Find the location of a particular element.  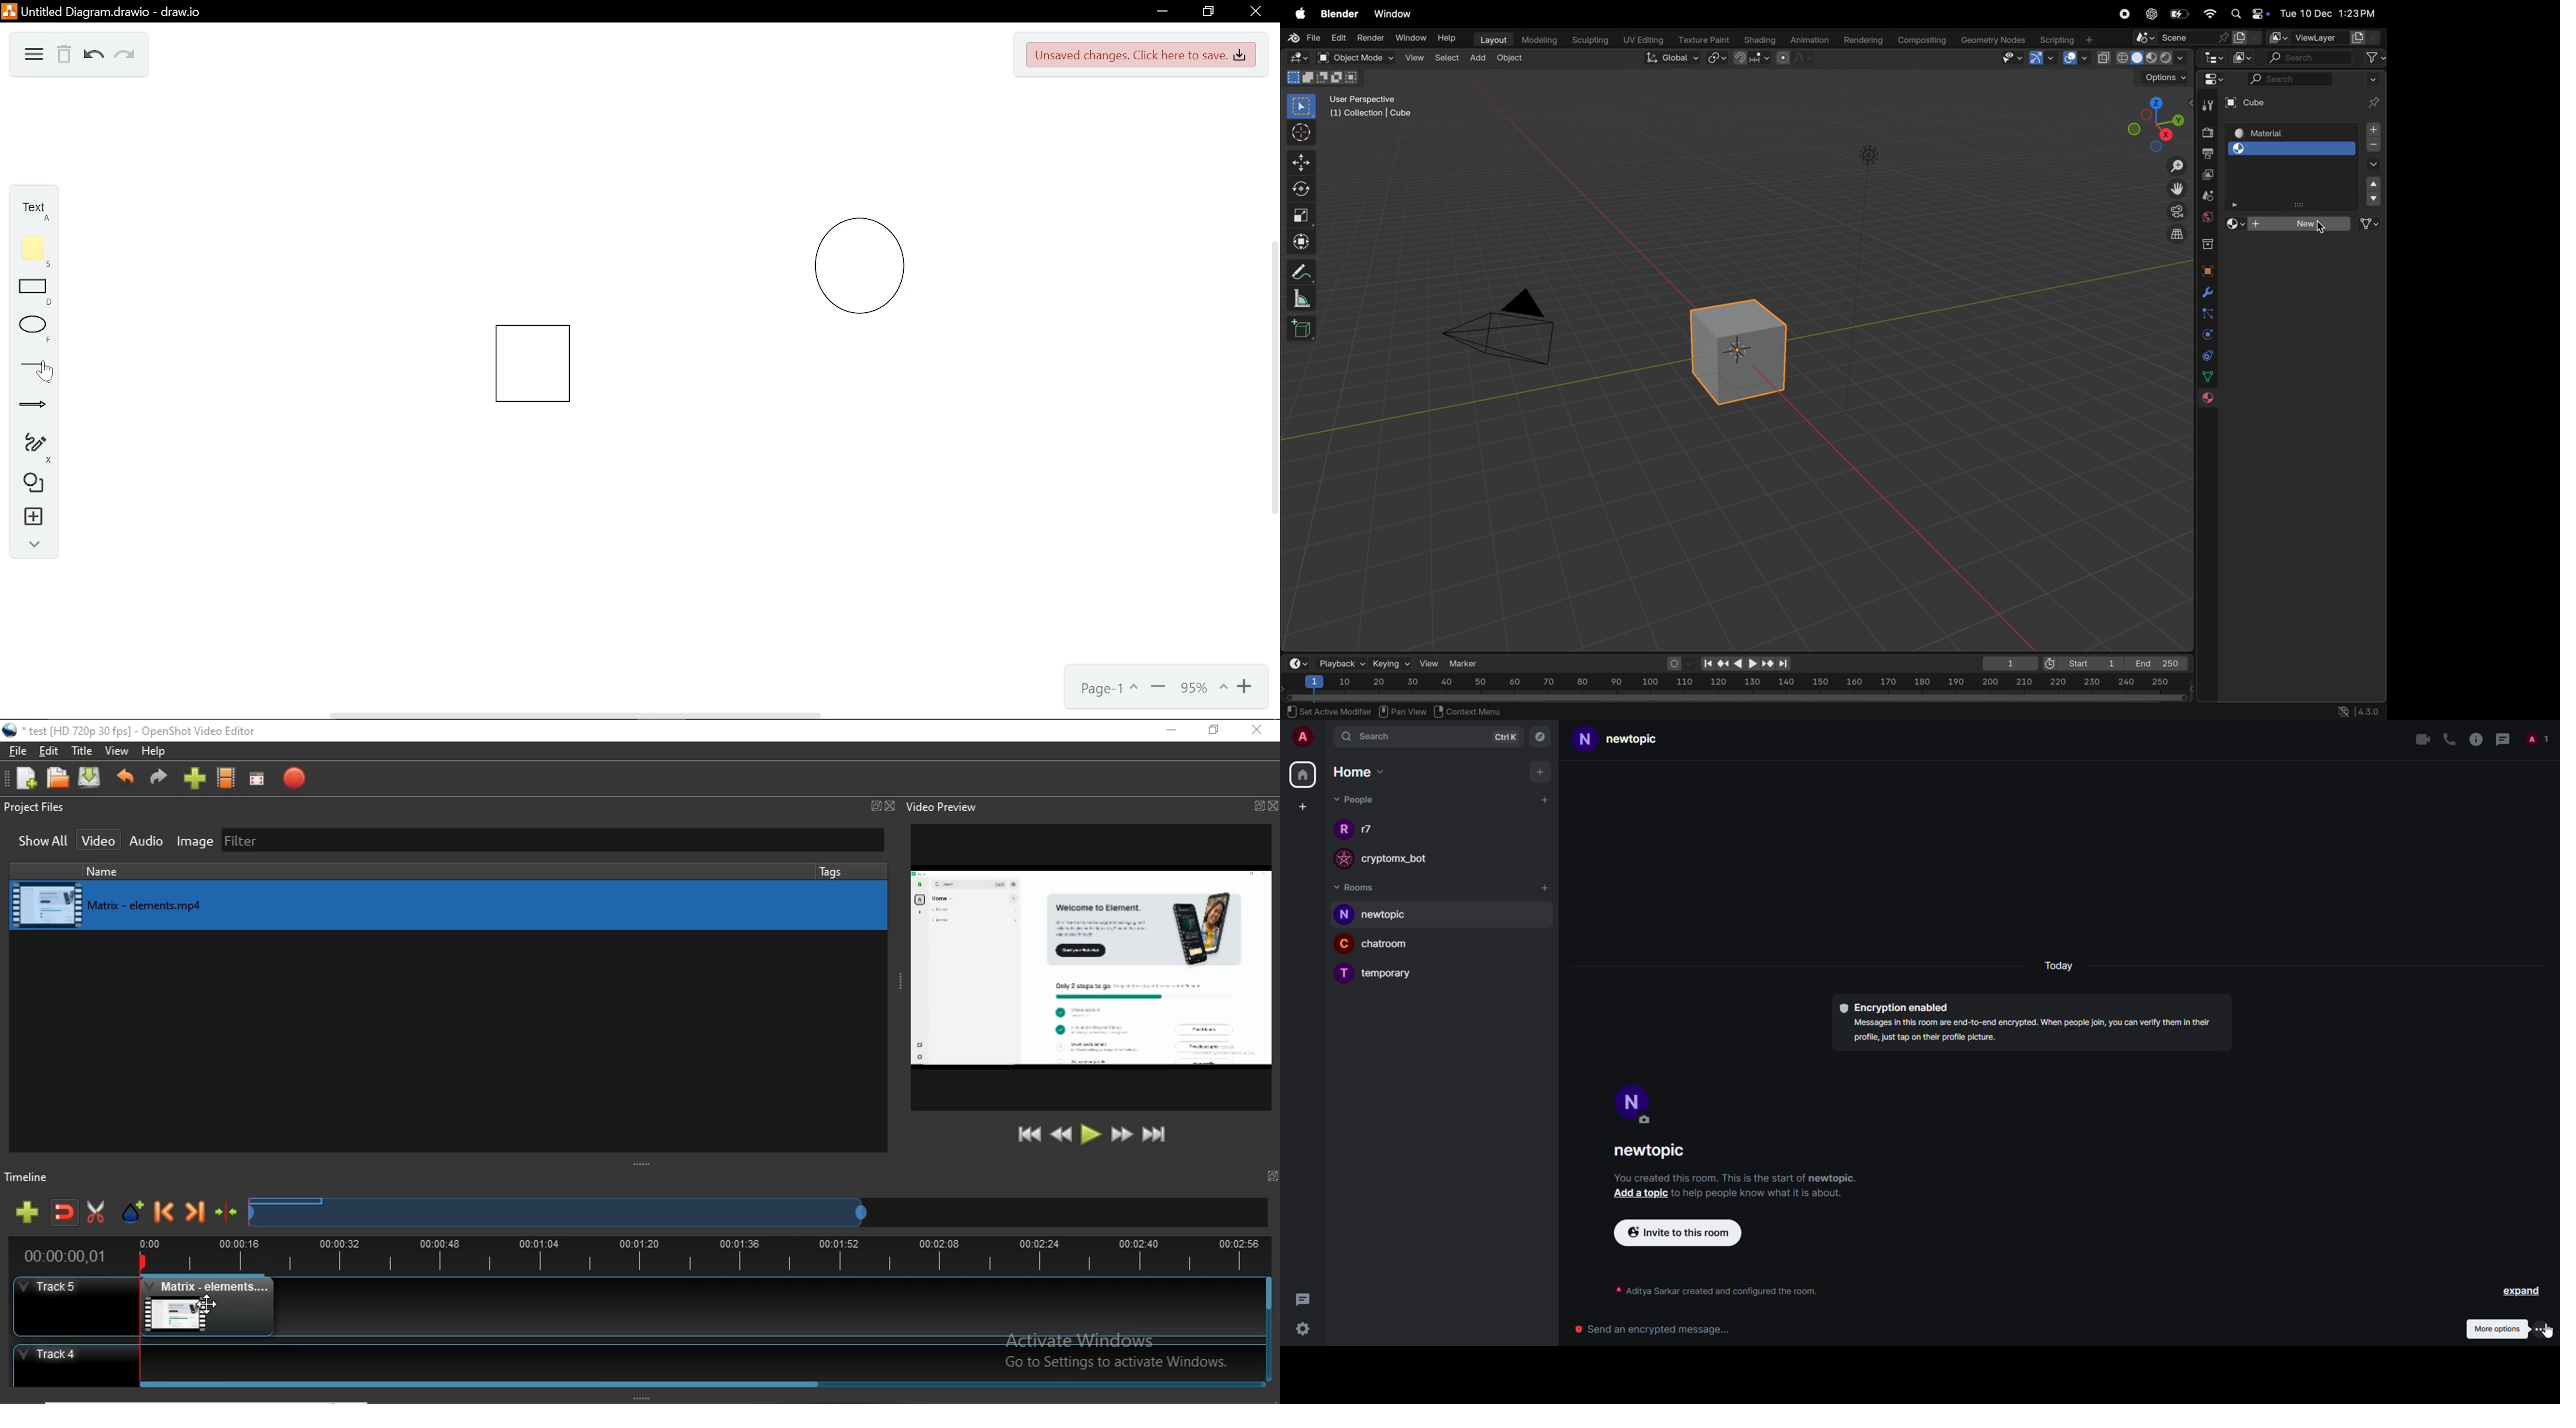

Full screen  is located at coordinates (257, 779).